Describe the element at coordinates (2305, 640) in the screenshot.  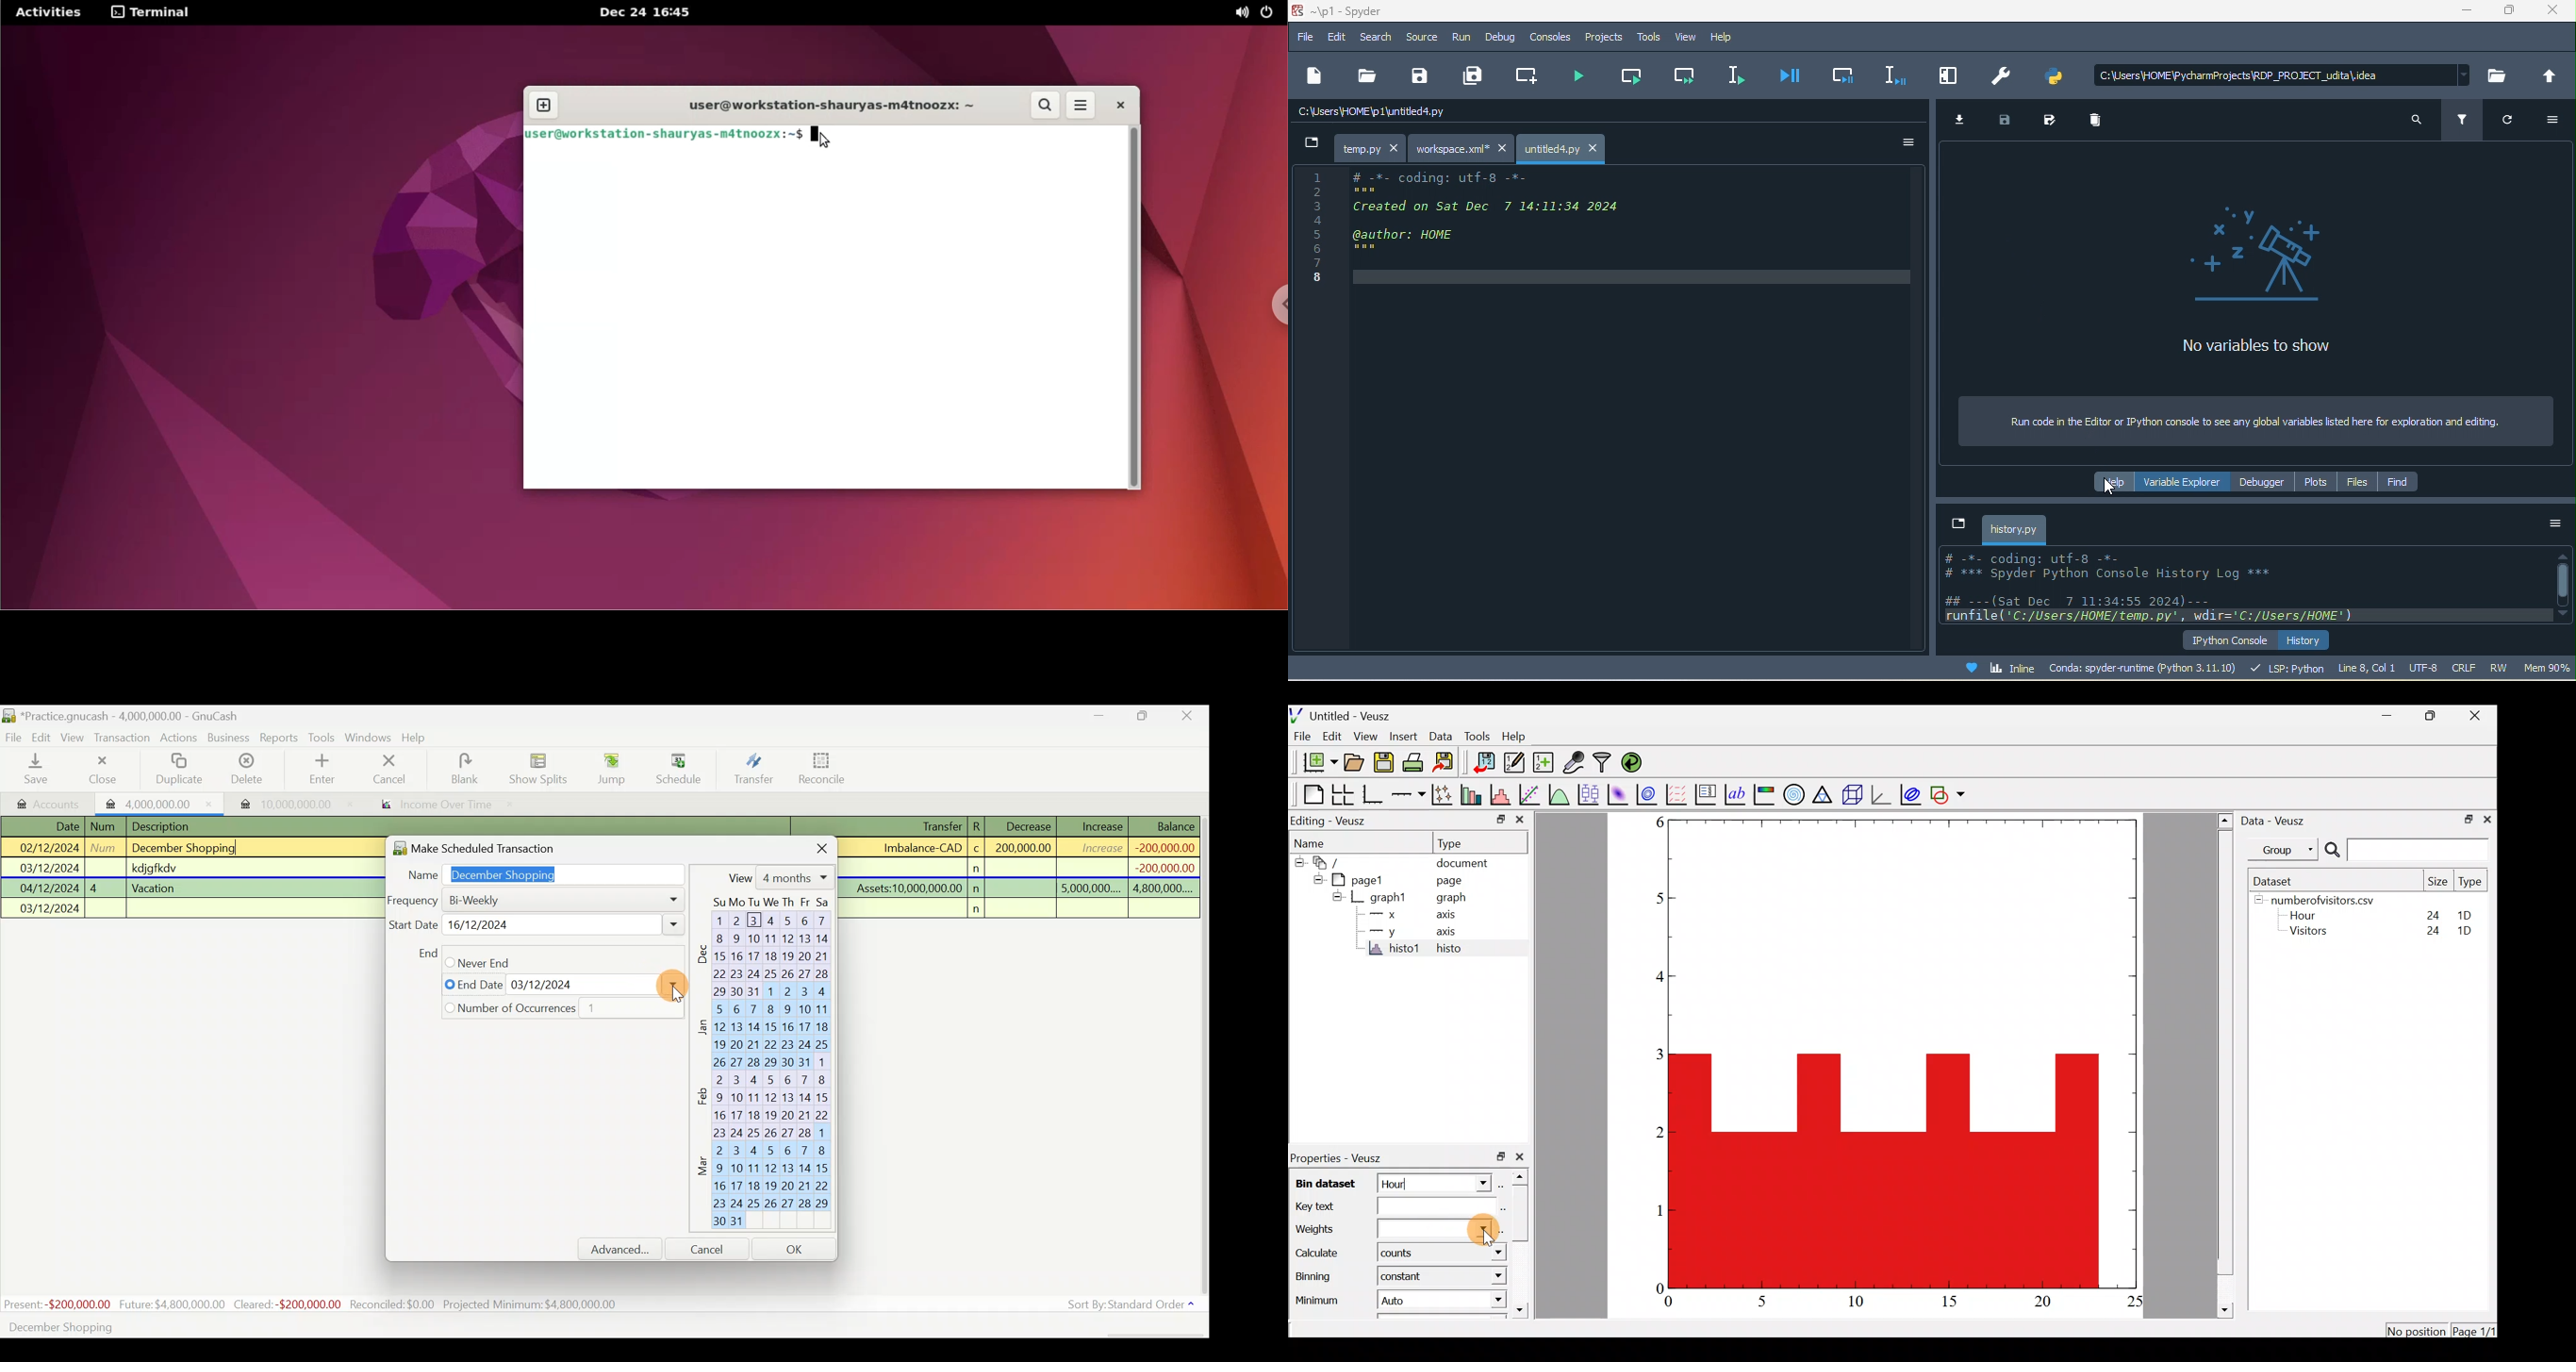
I see `history` at that location.